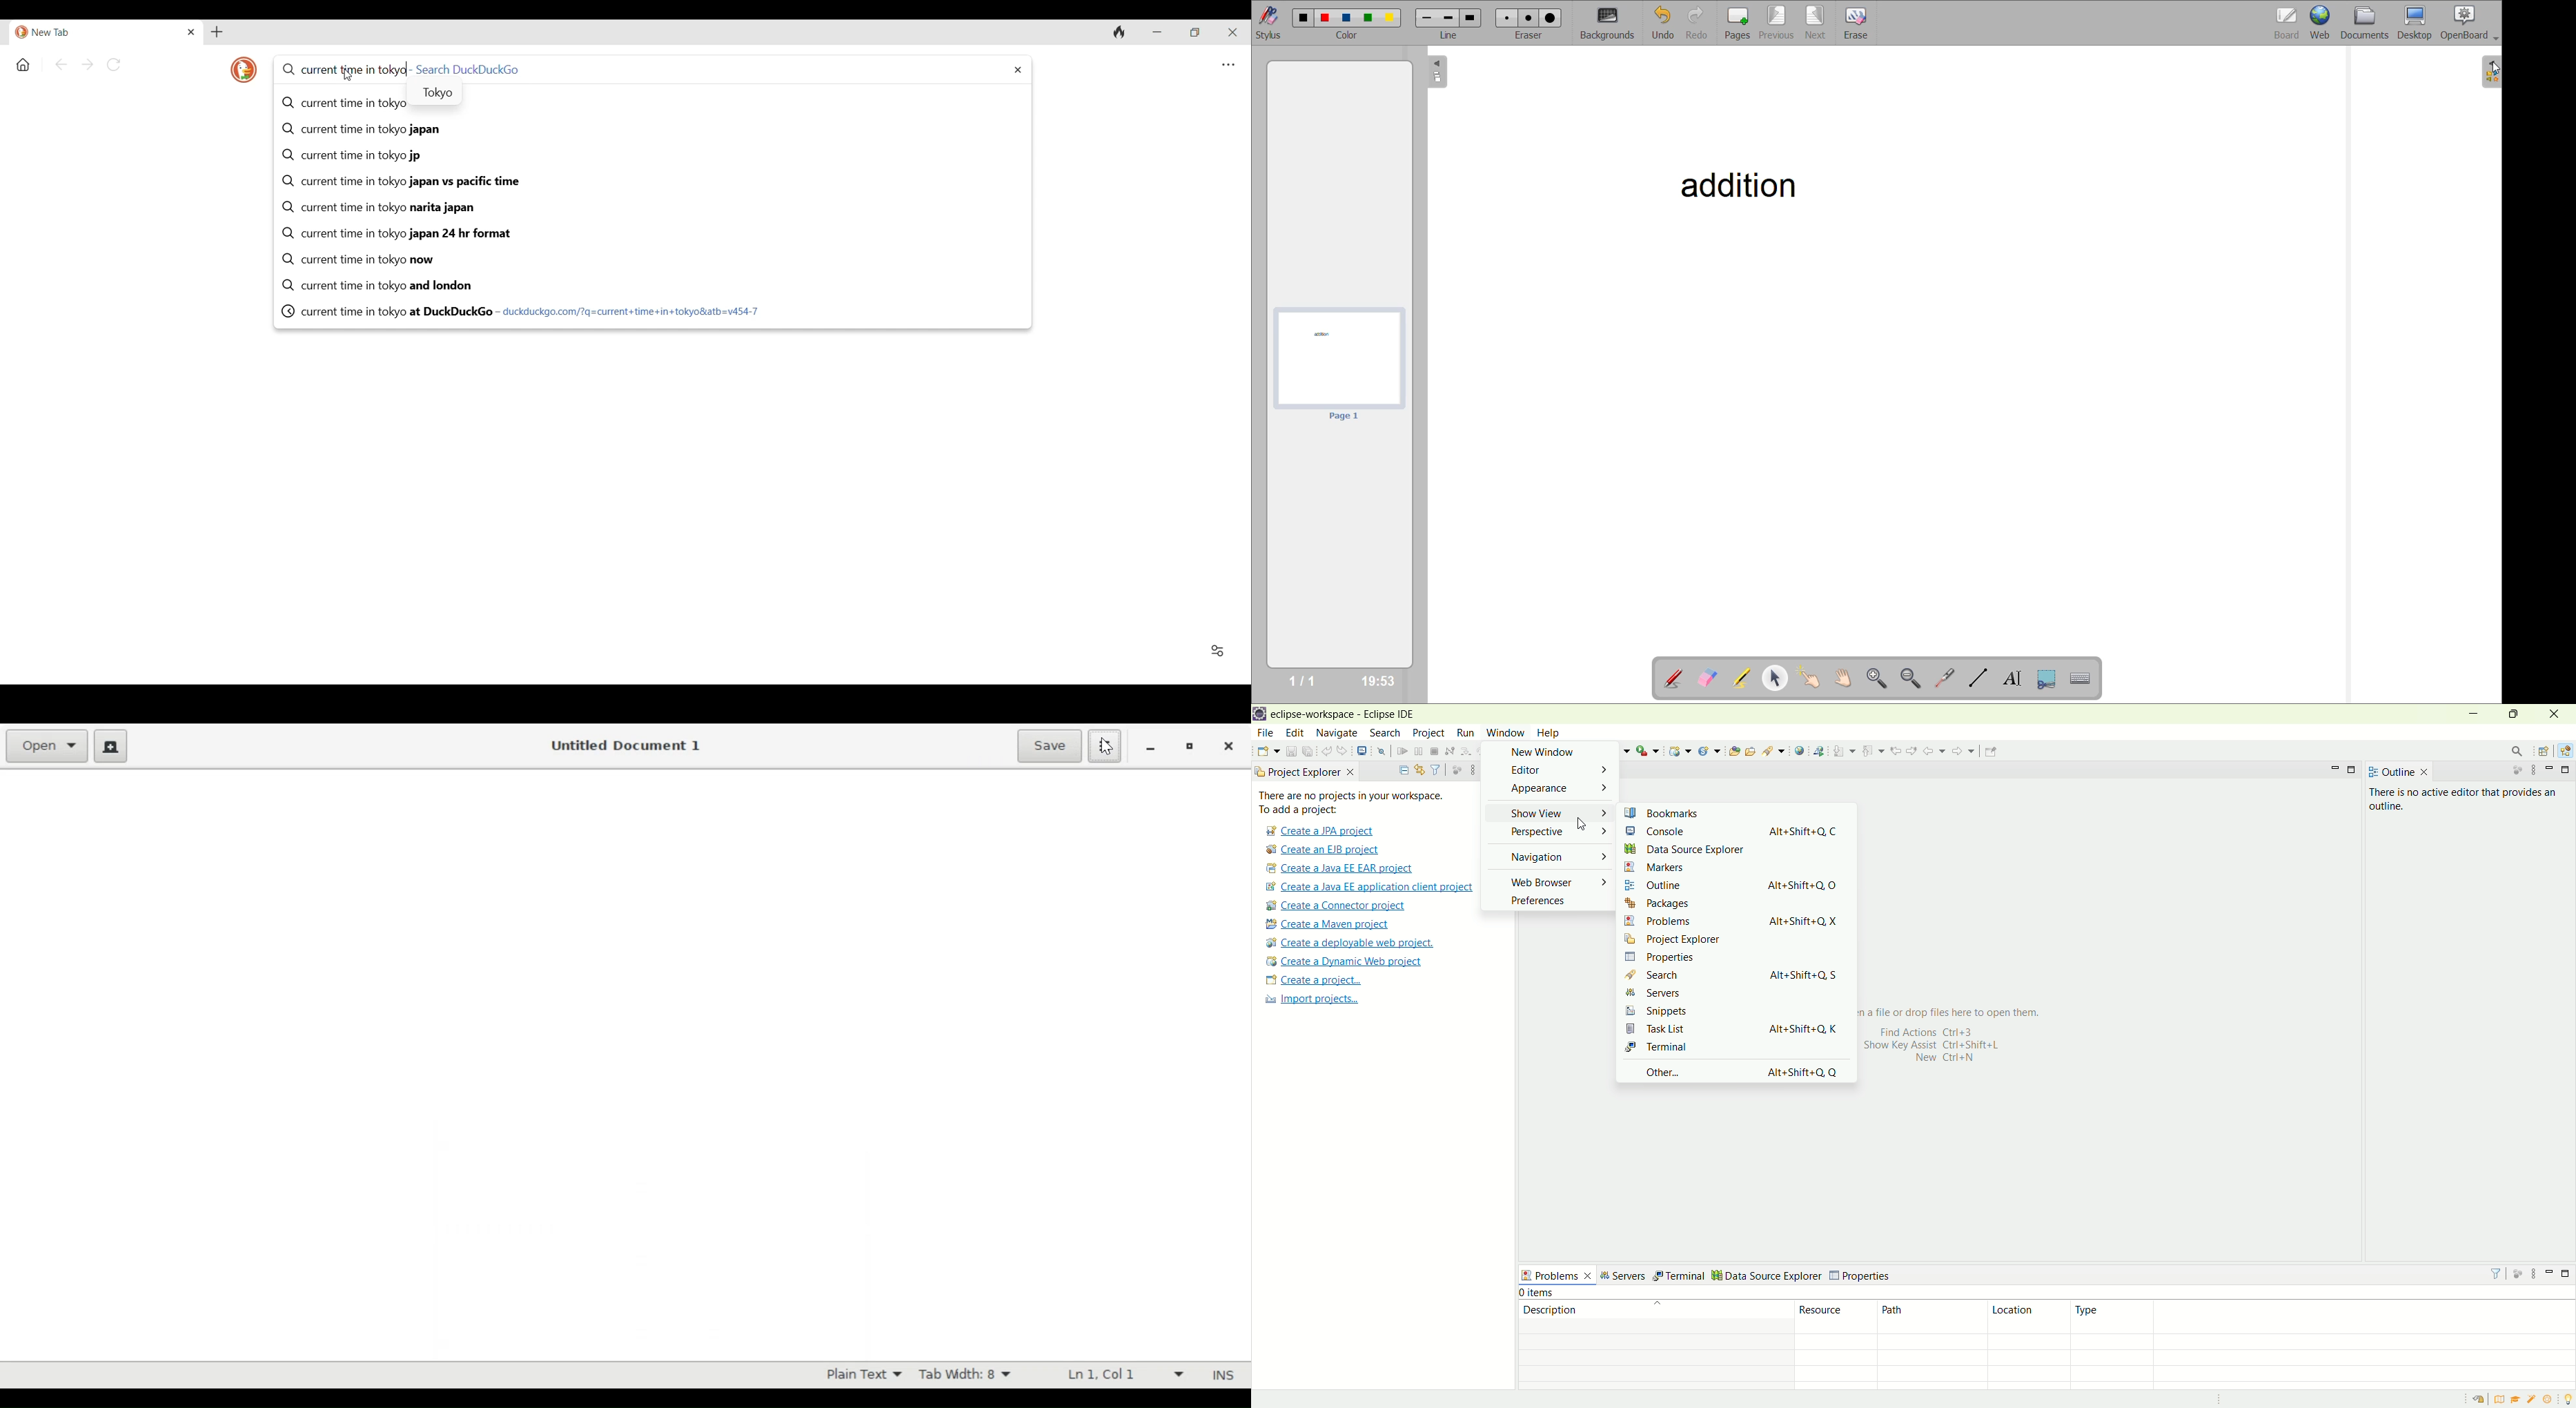  Describe the element at coordinates (1751, 751) in the screenshot. I see `open task` at that location.